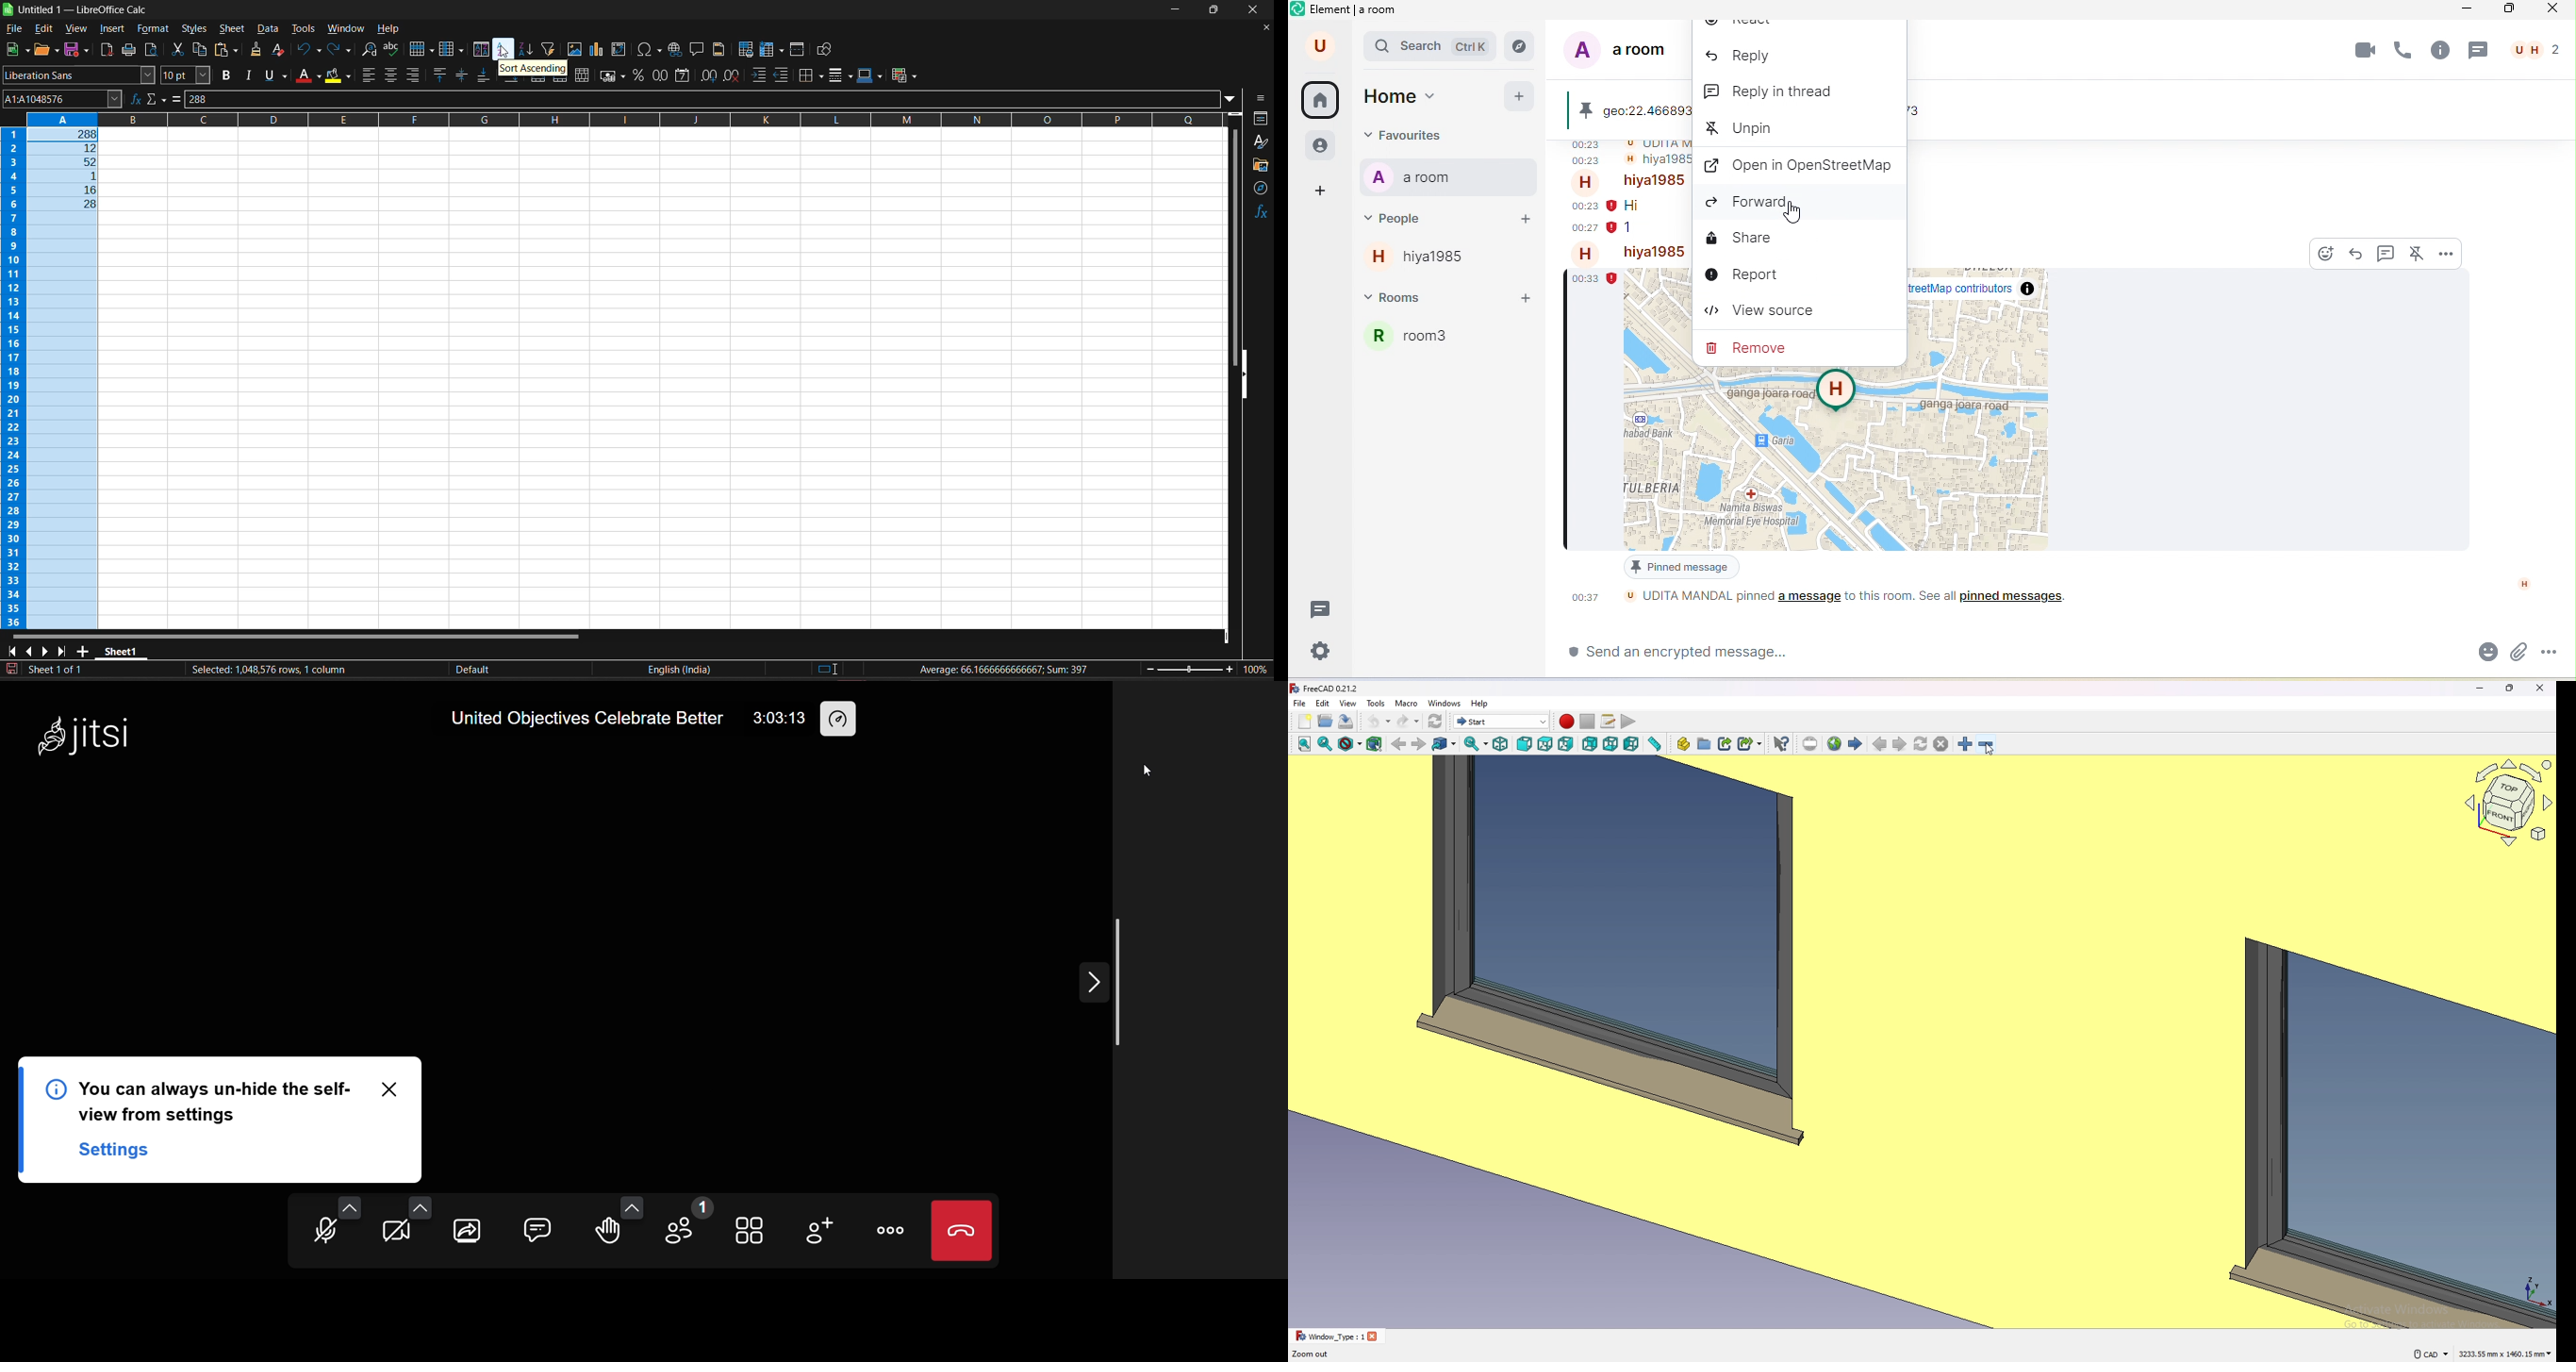  What do you see at coordinates (1305, 721) in the screenshot?
I see `new` at bounding box center [1305, 721].